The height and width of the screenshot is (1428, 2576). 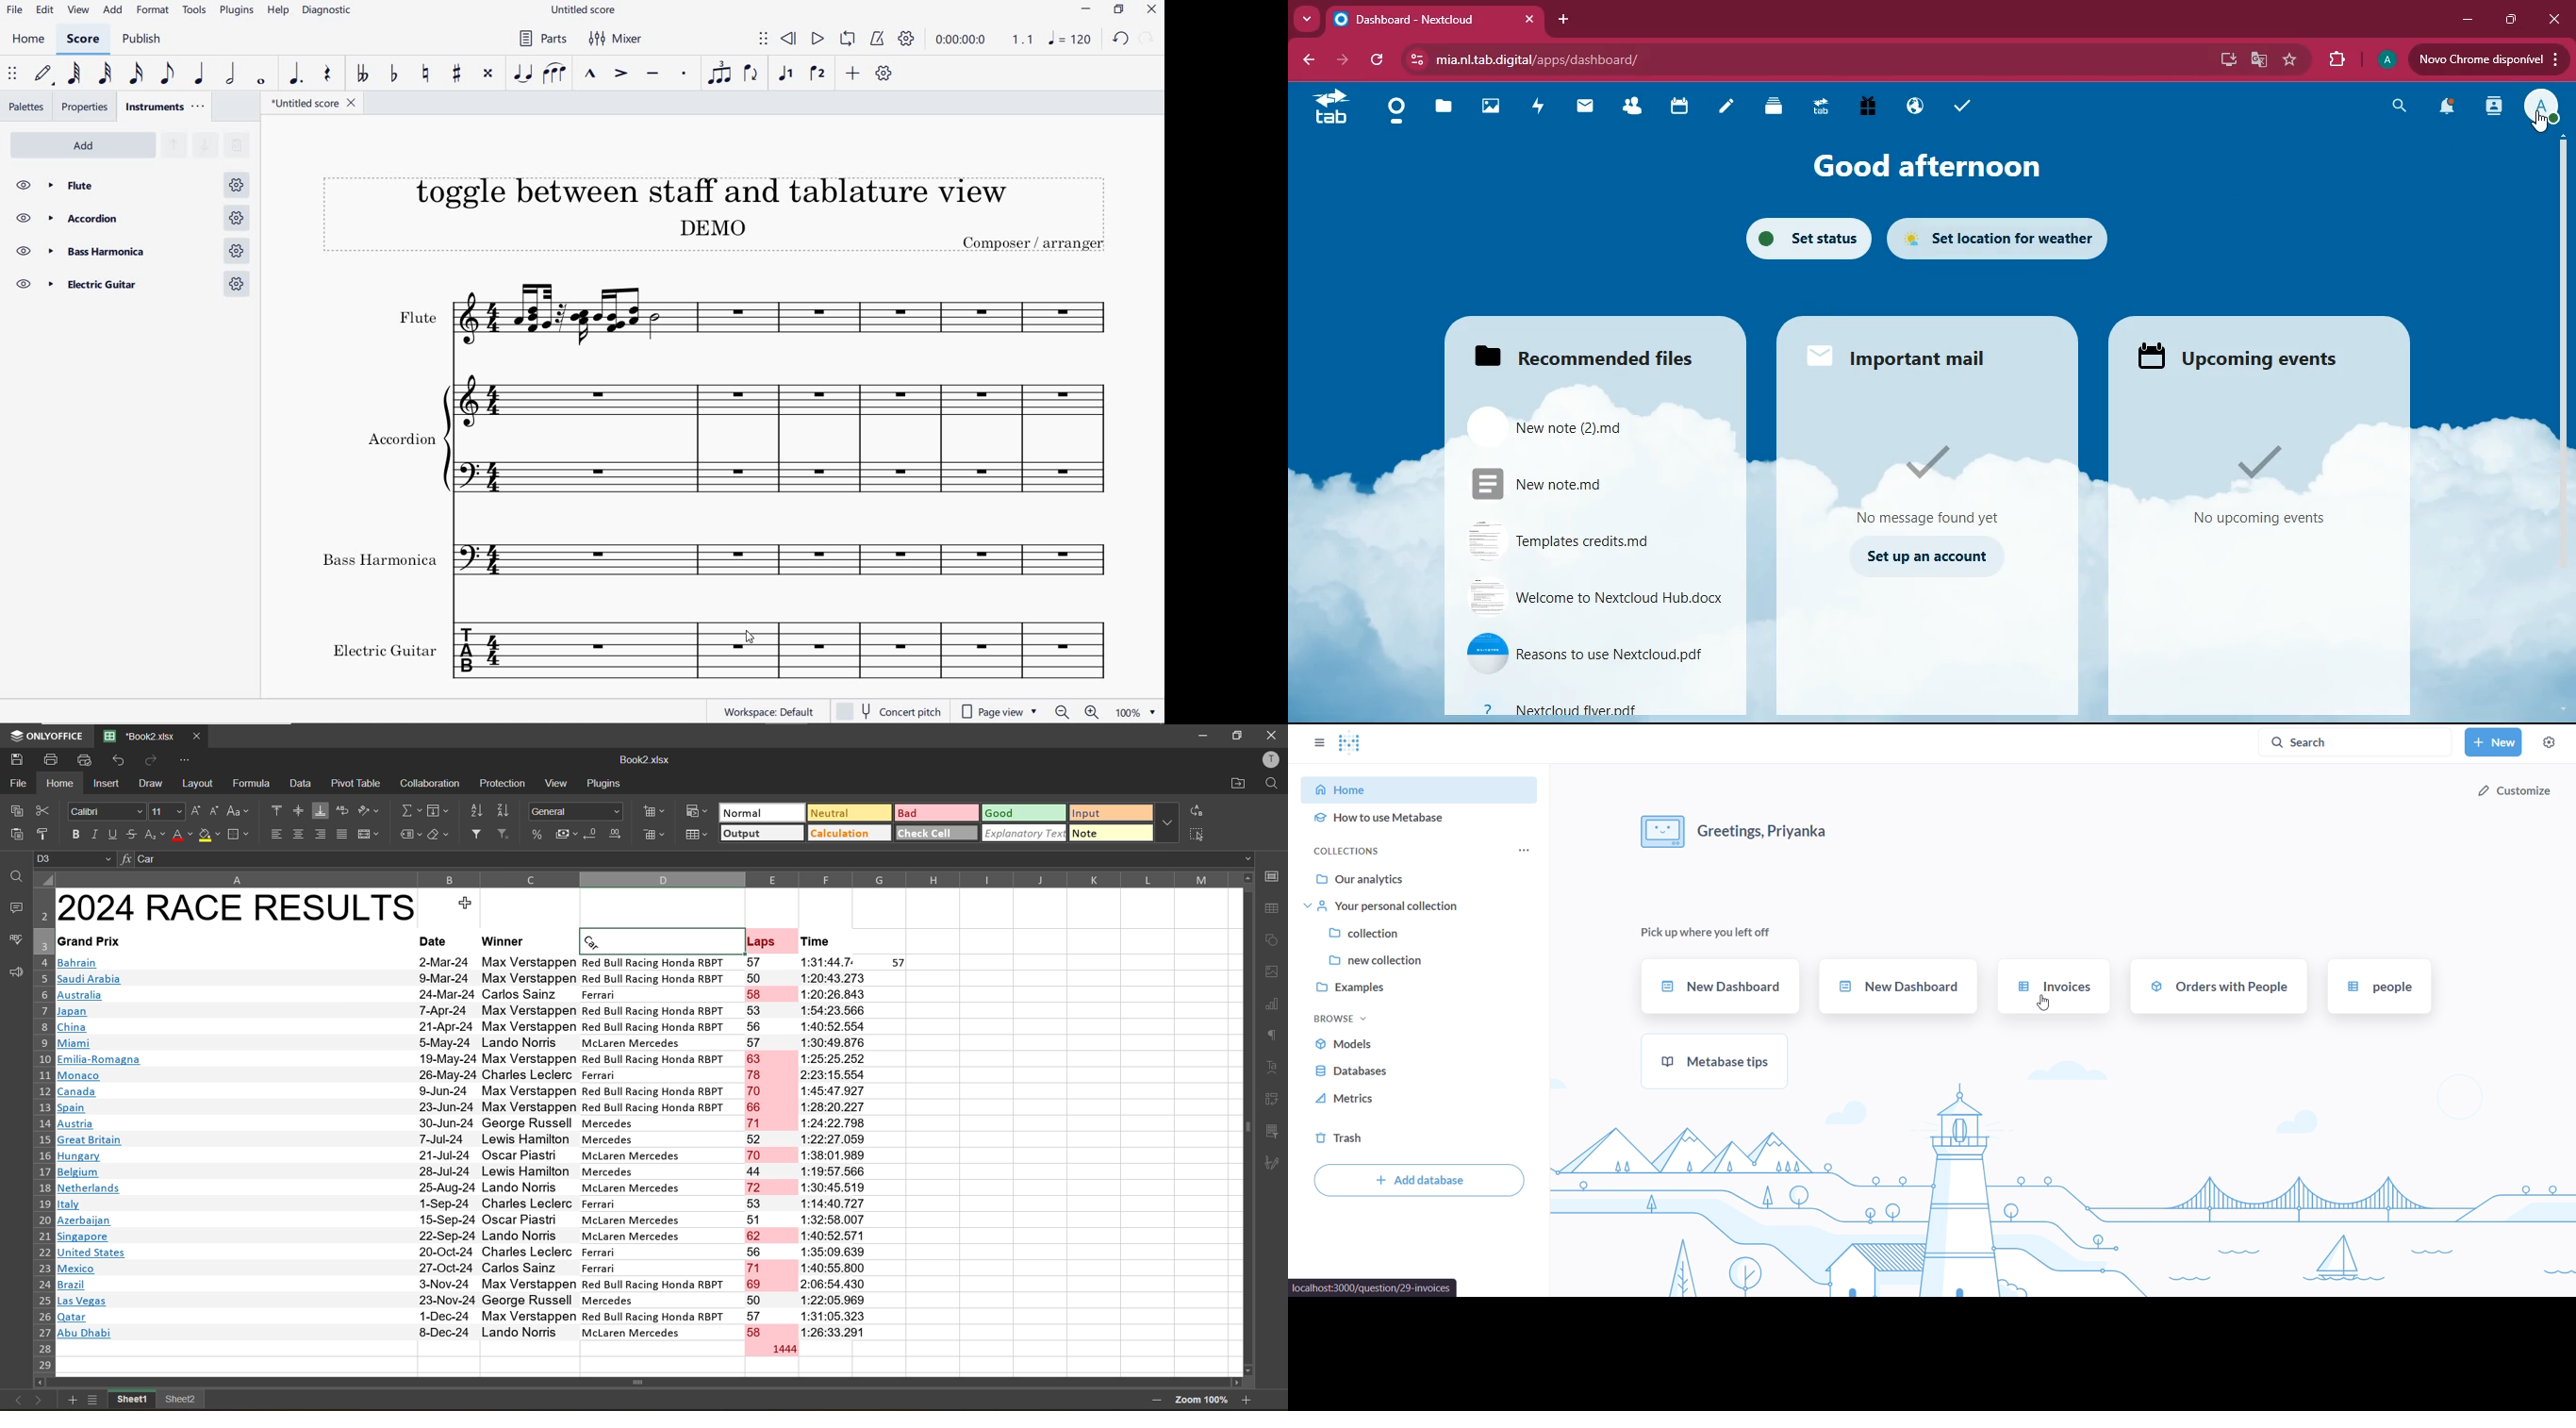 What do you see at coordinates (1118, 10) in the screenshot?
I see `RESTORE DOWN` at bounding box center [1118, 10].